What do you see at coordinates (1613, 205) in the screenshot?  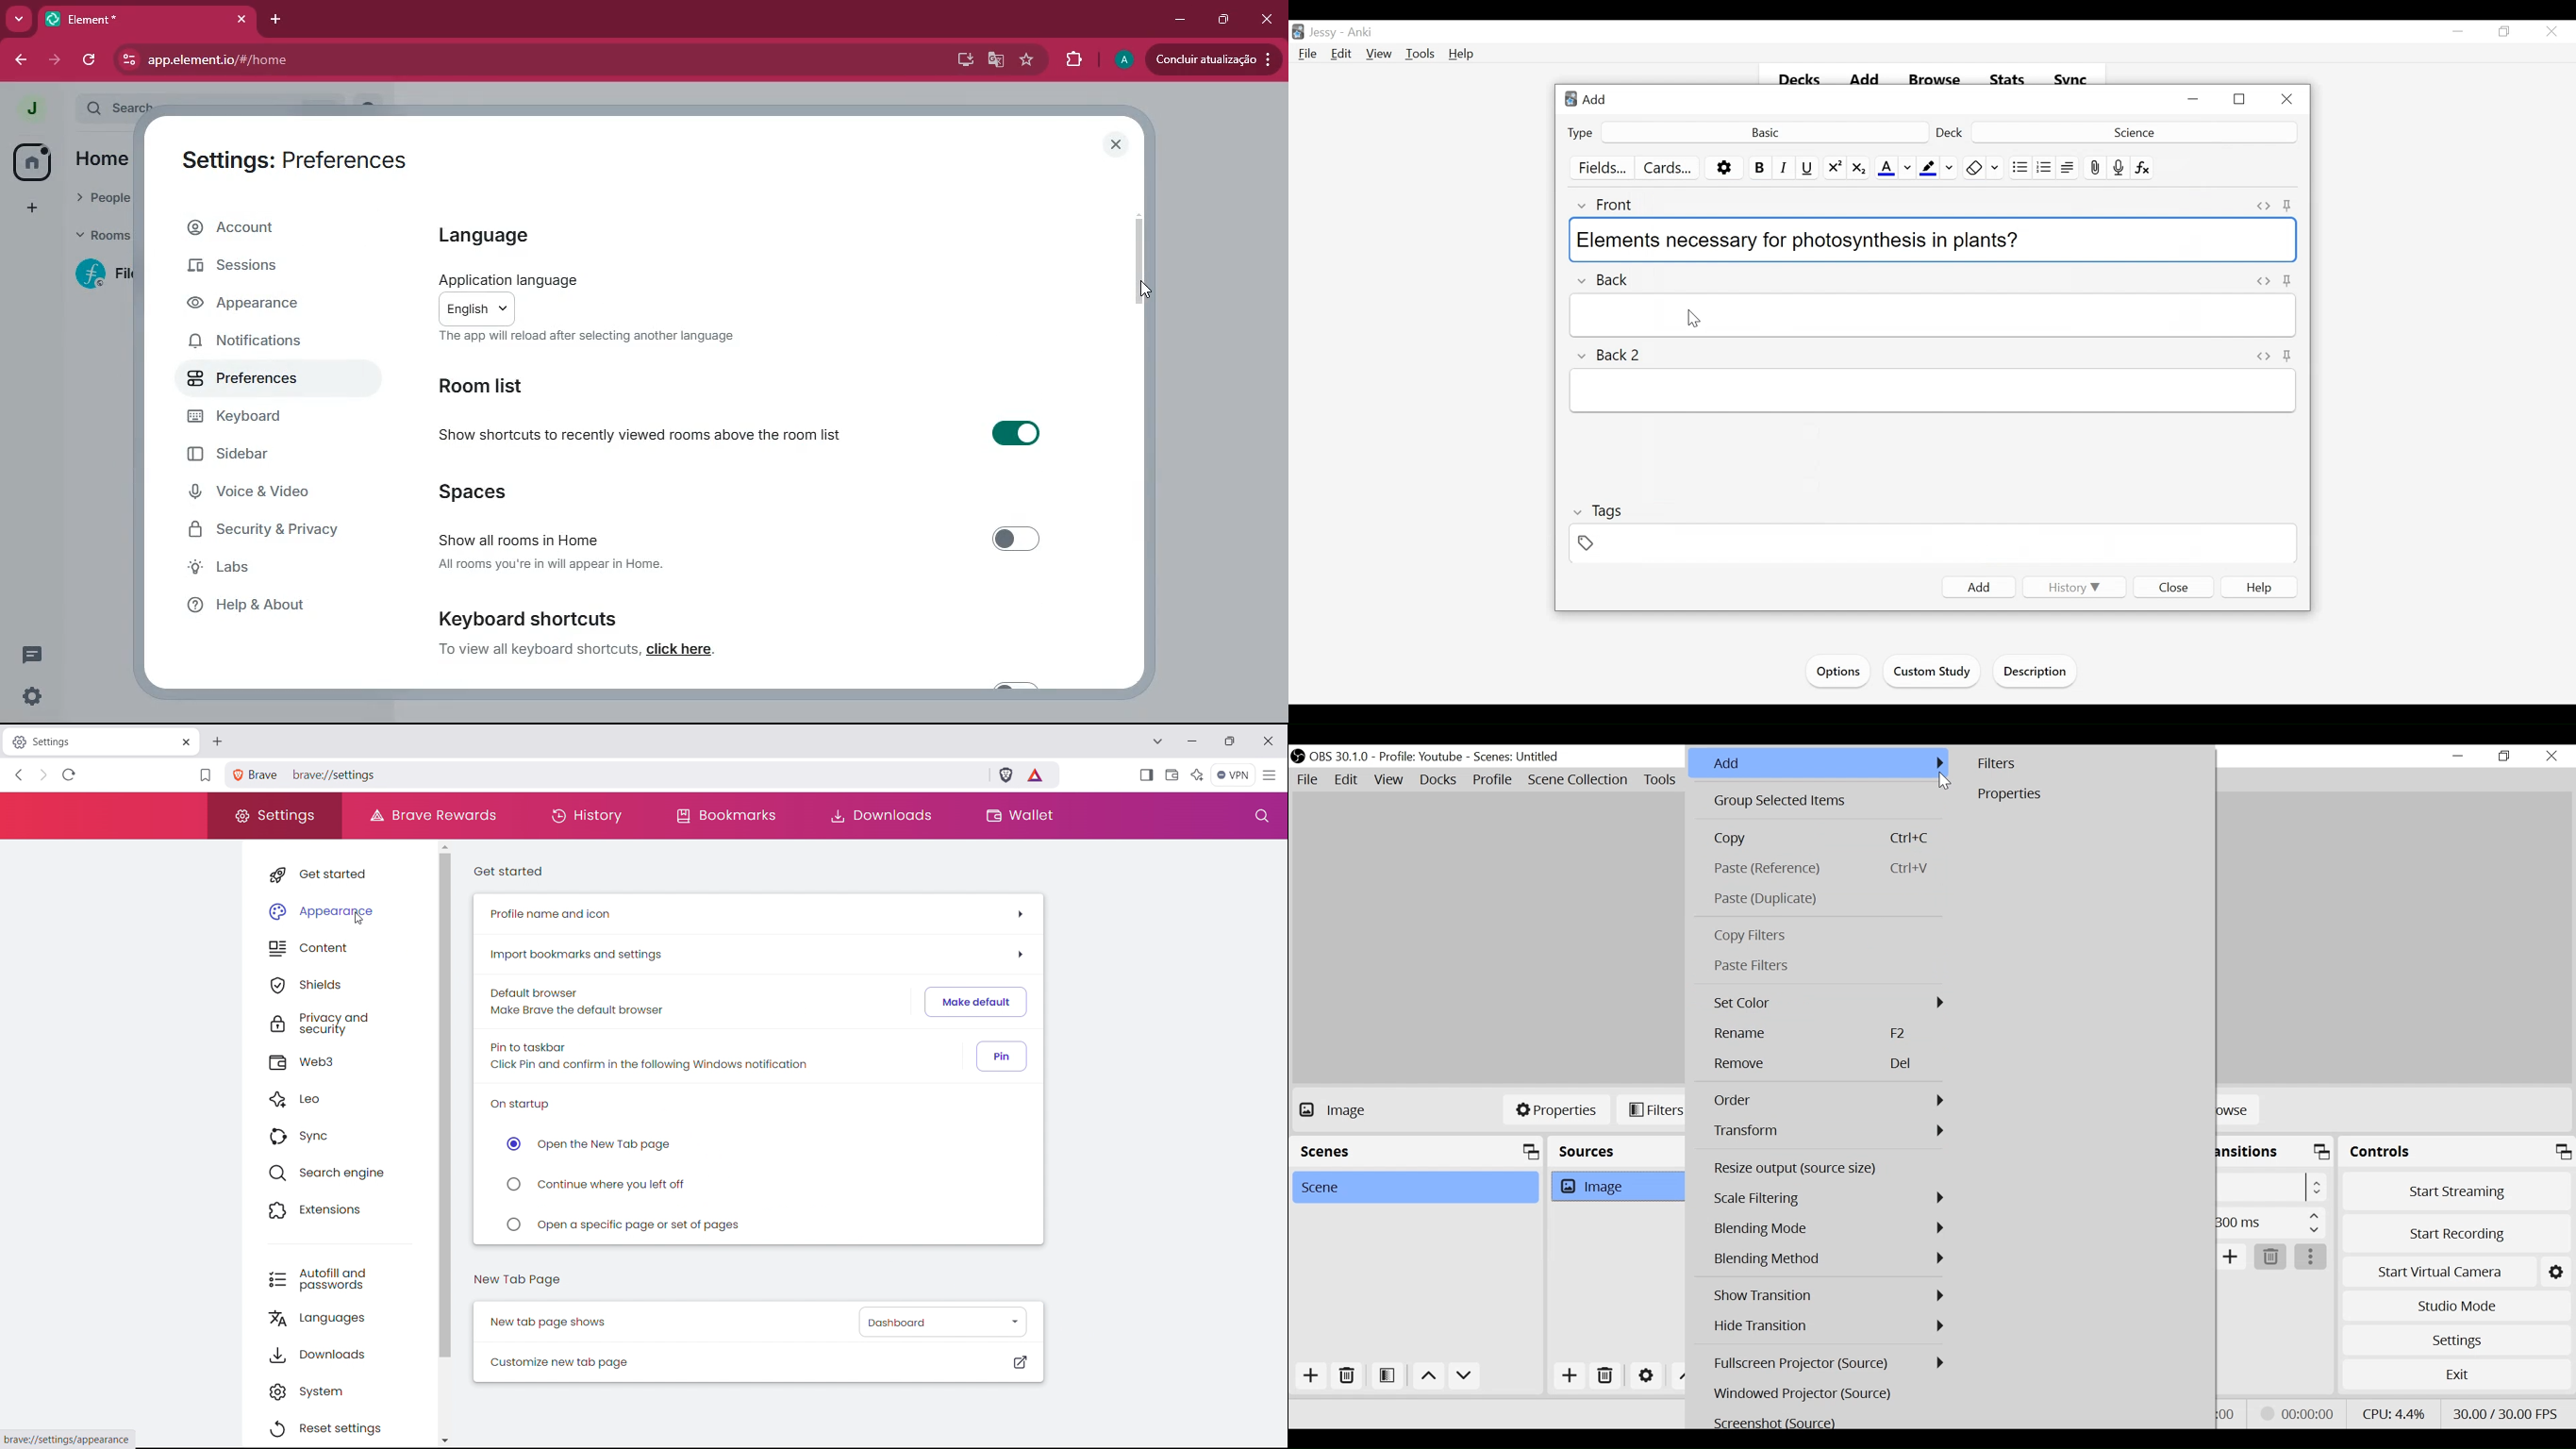 I see `Front` at bounding box center [1613, 205].